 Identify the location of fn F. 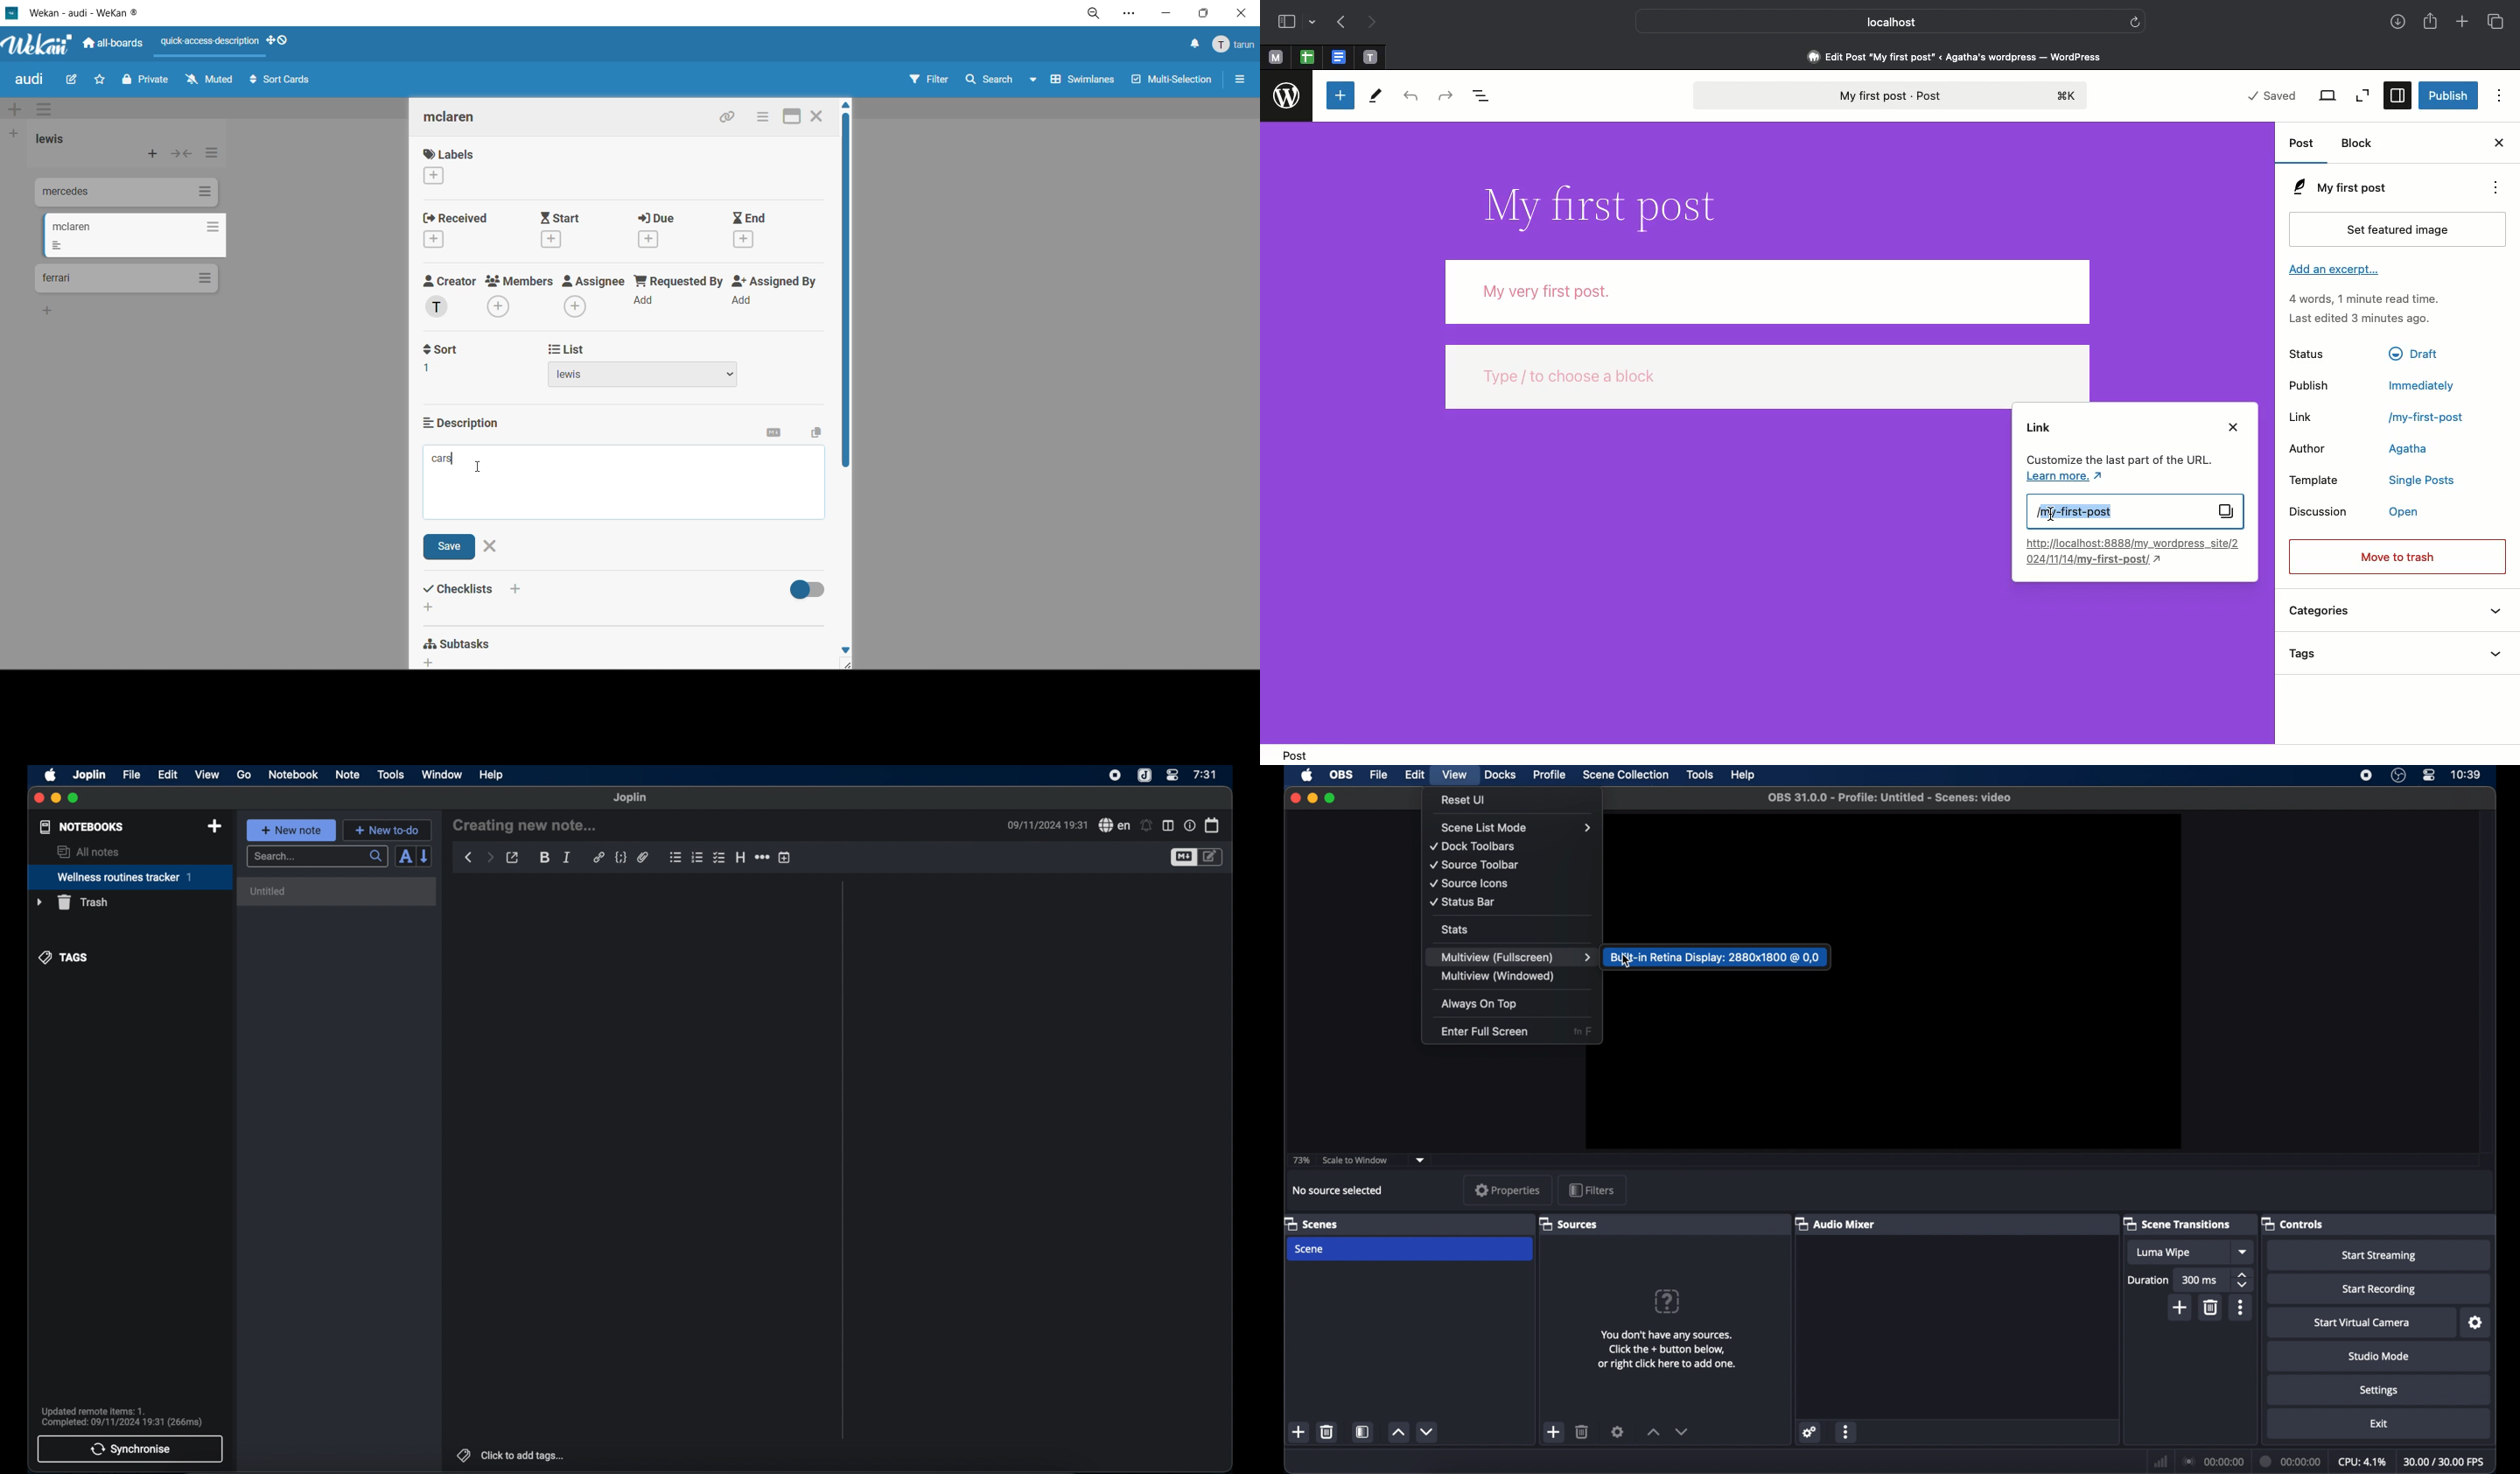
(1584, 1032).